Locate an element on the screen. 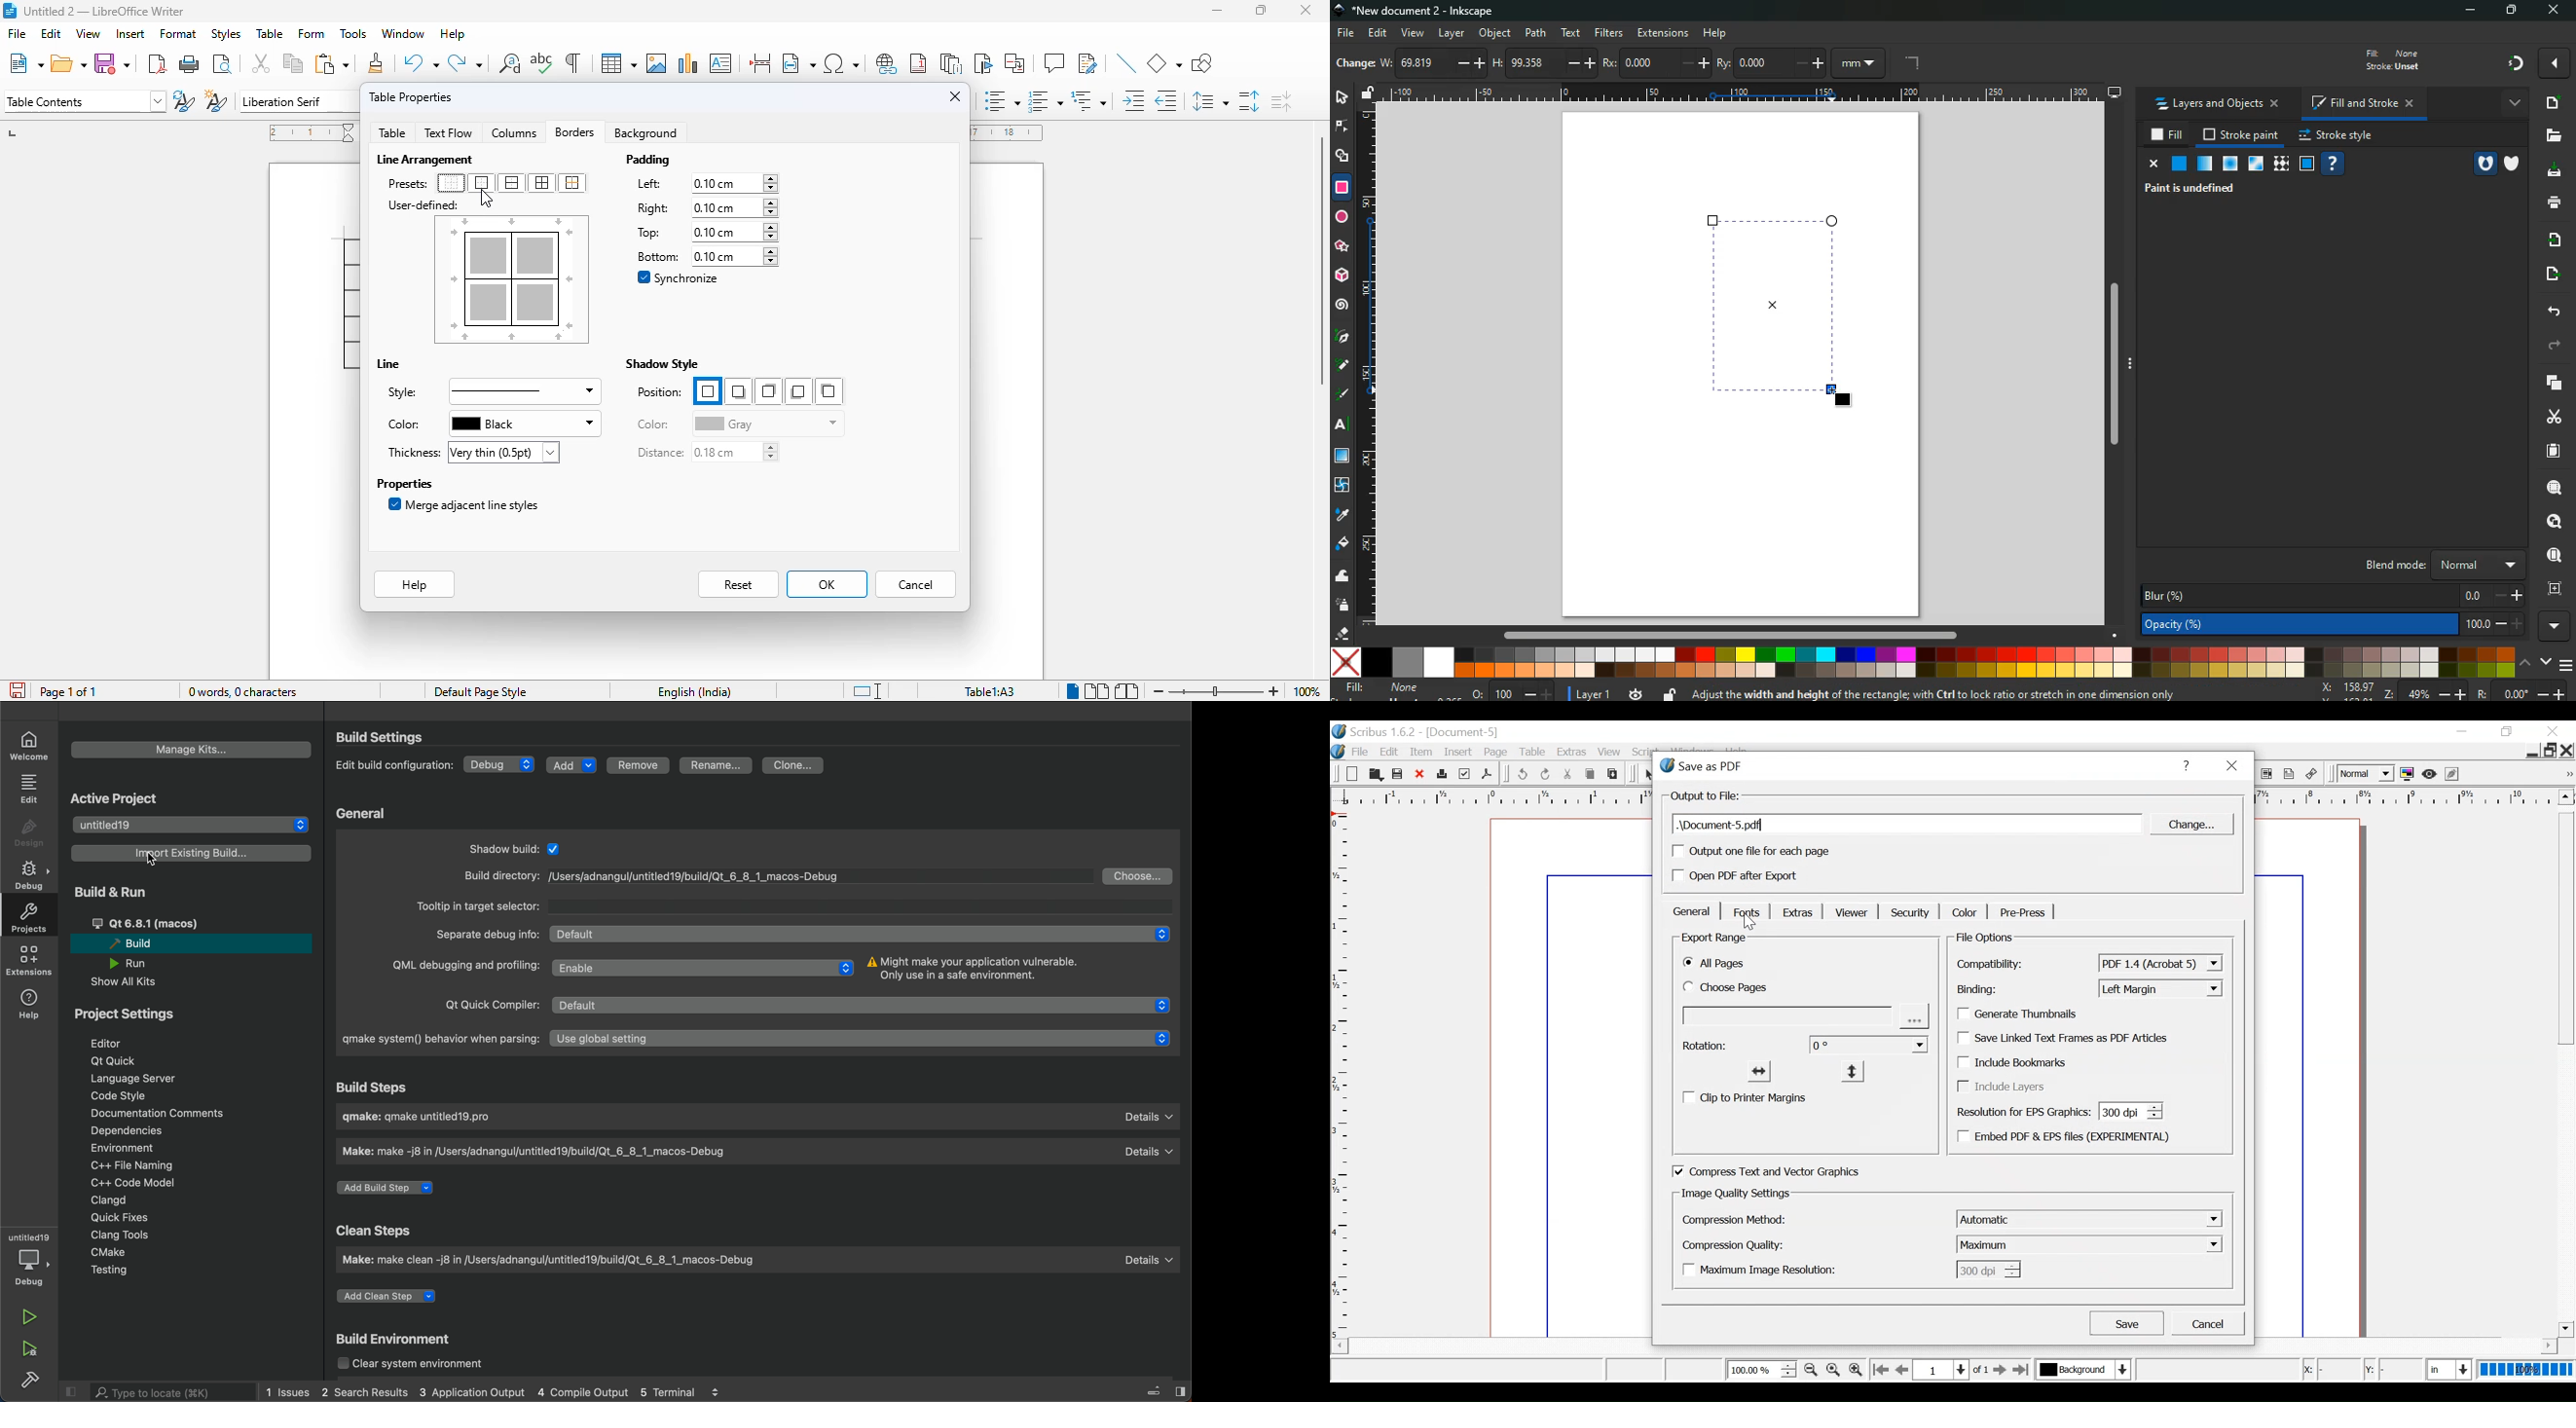 This screenshot has height=1428, width=2576. Extras is located at coordinates (1572, 753).